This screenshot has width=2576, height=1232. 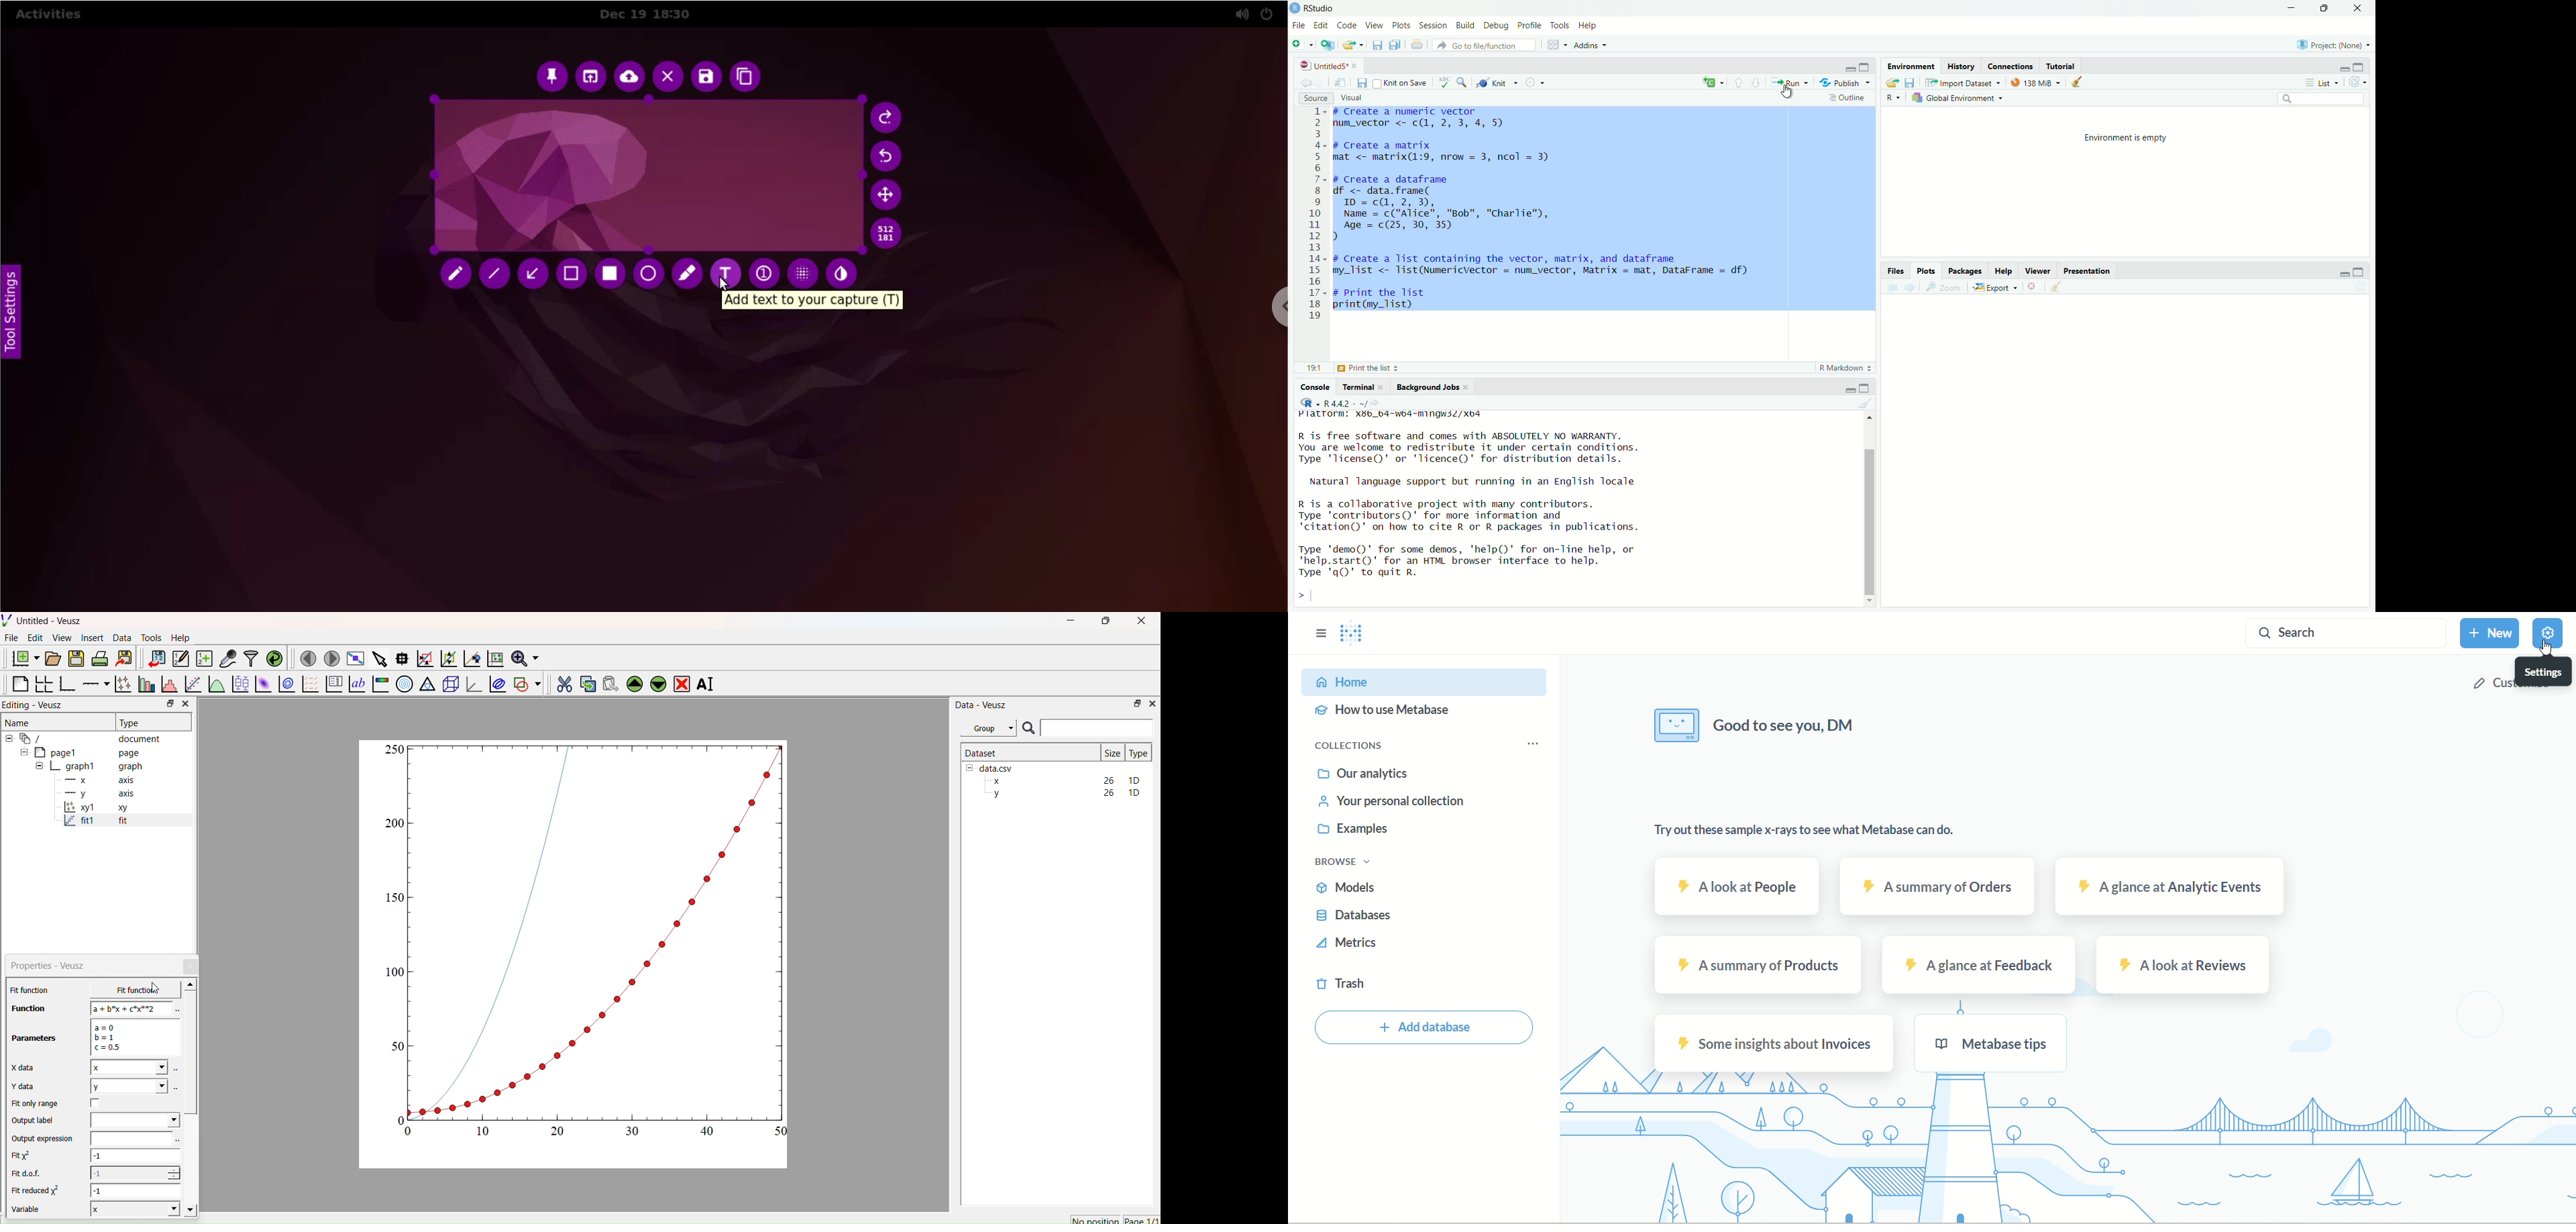 What do you see at coordinates (1537, 84) in the screenshot?
I see `settings` at bounding box center [1537, 84].